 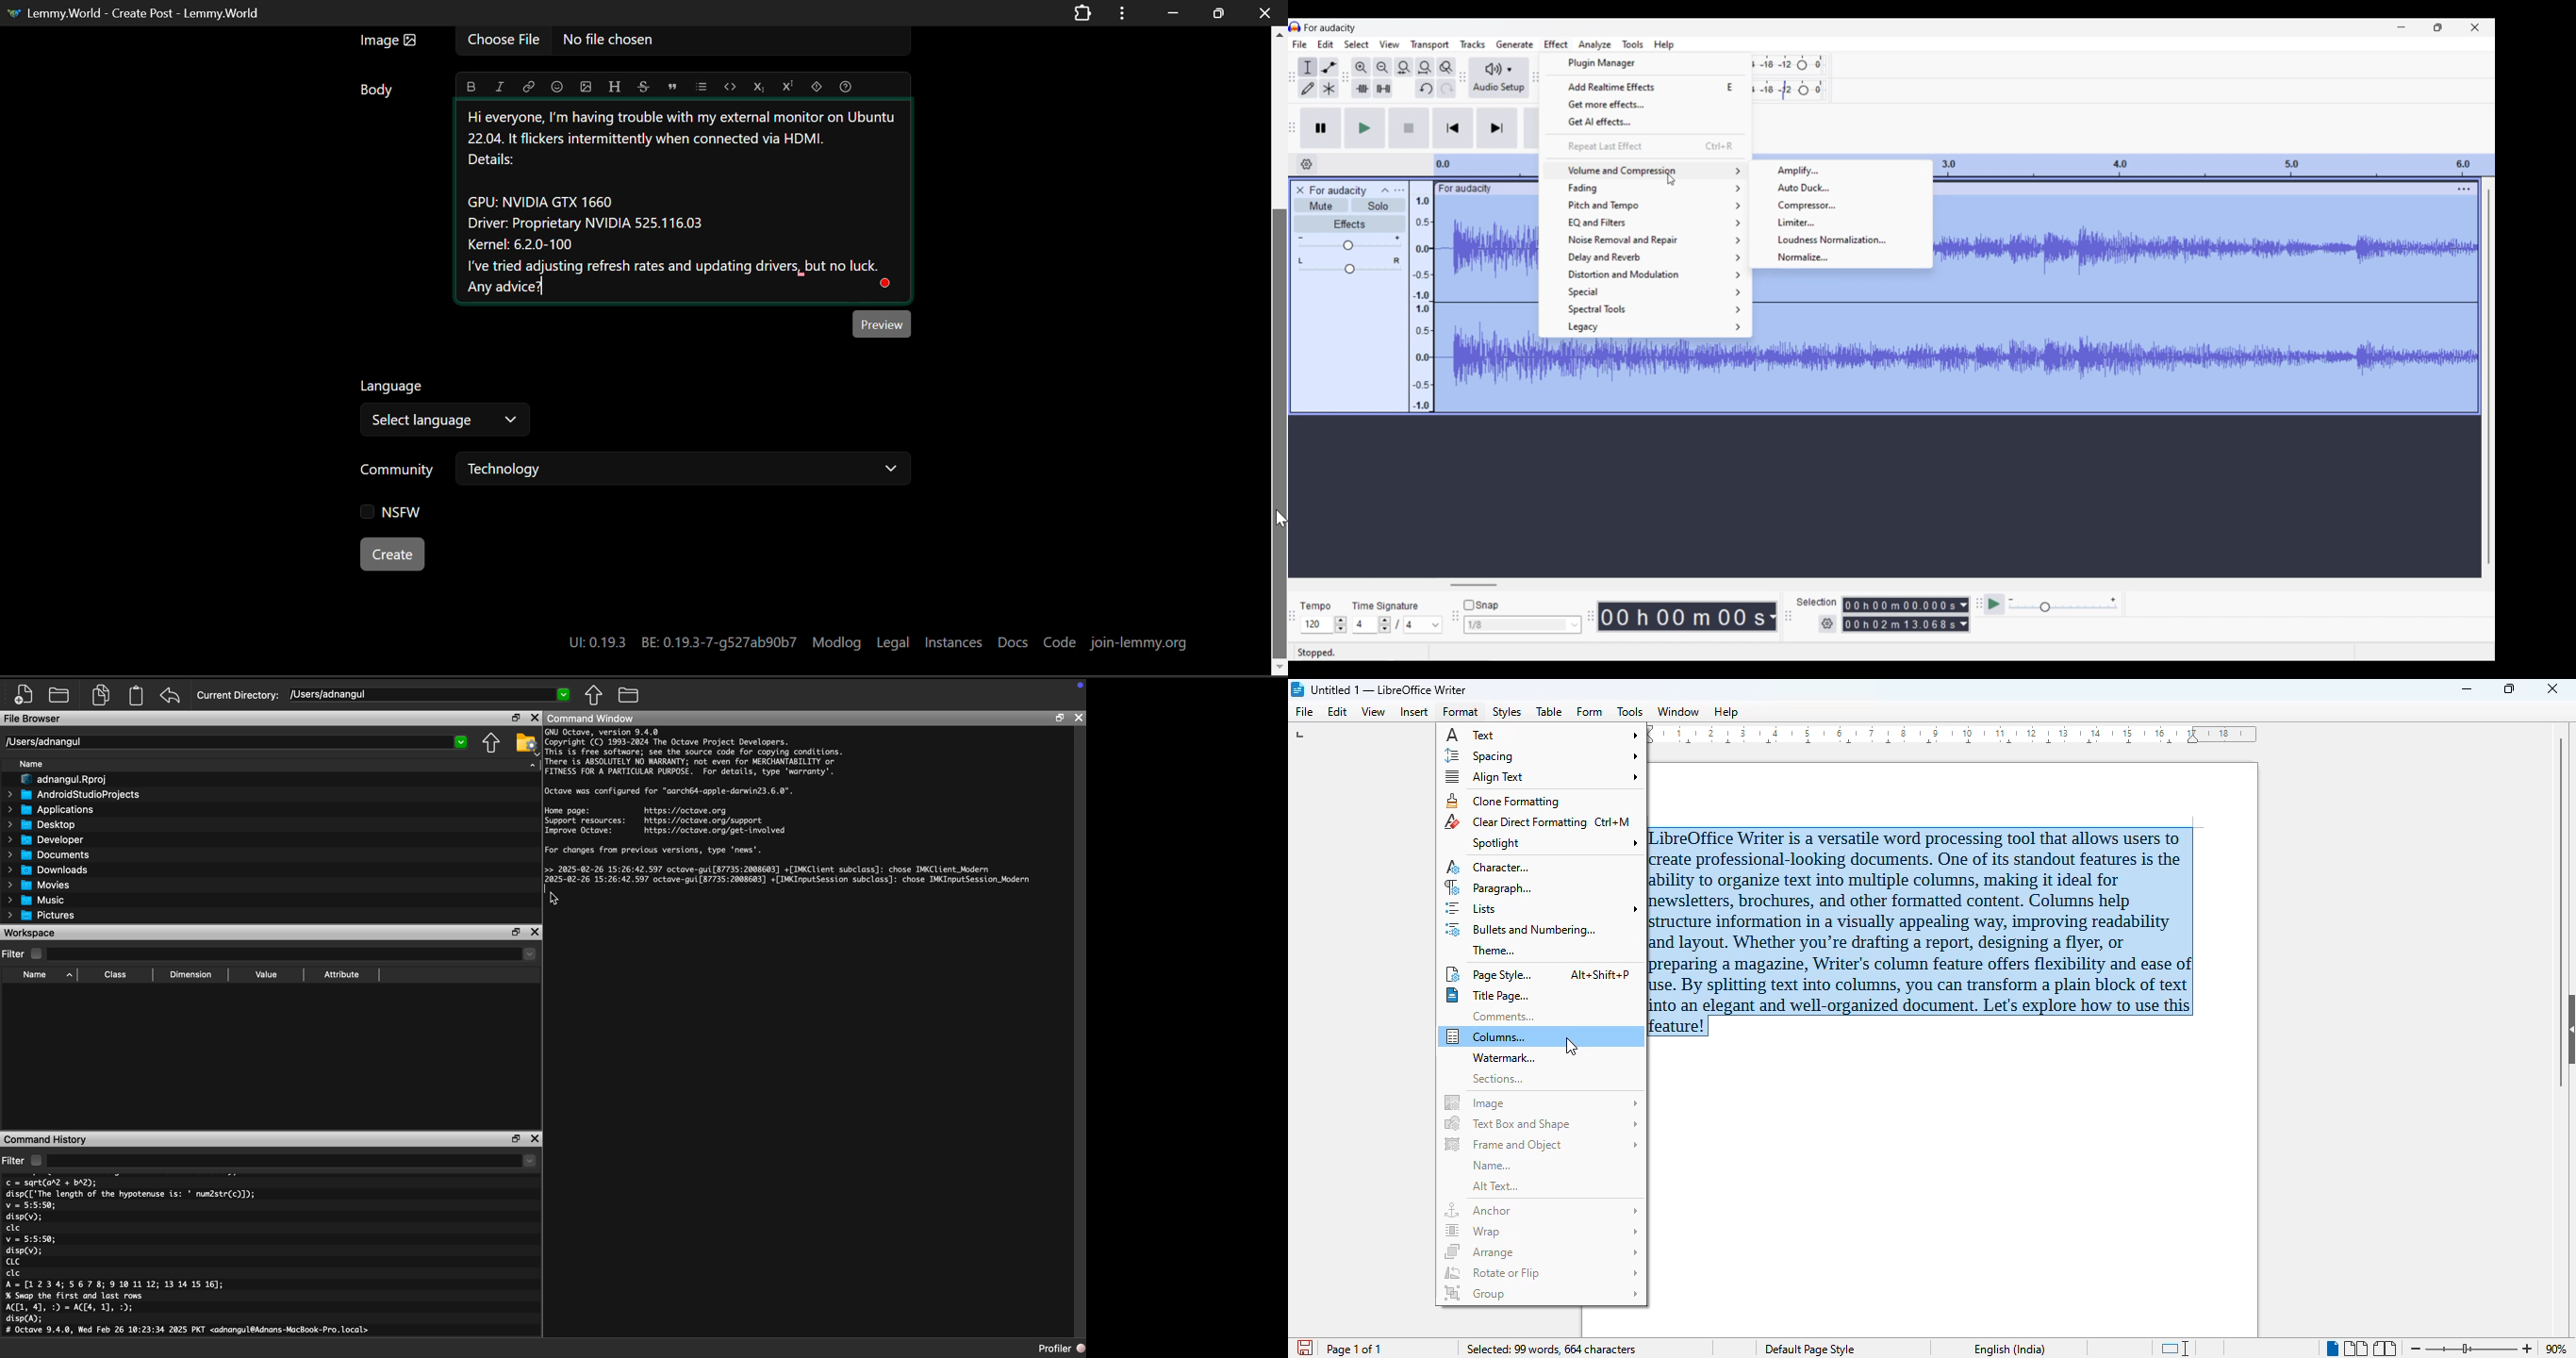 What do you see at coordinates (1490, 888) in the screenshot?
I see `paragraph` at bounding box center [1490, 888].